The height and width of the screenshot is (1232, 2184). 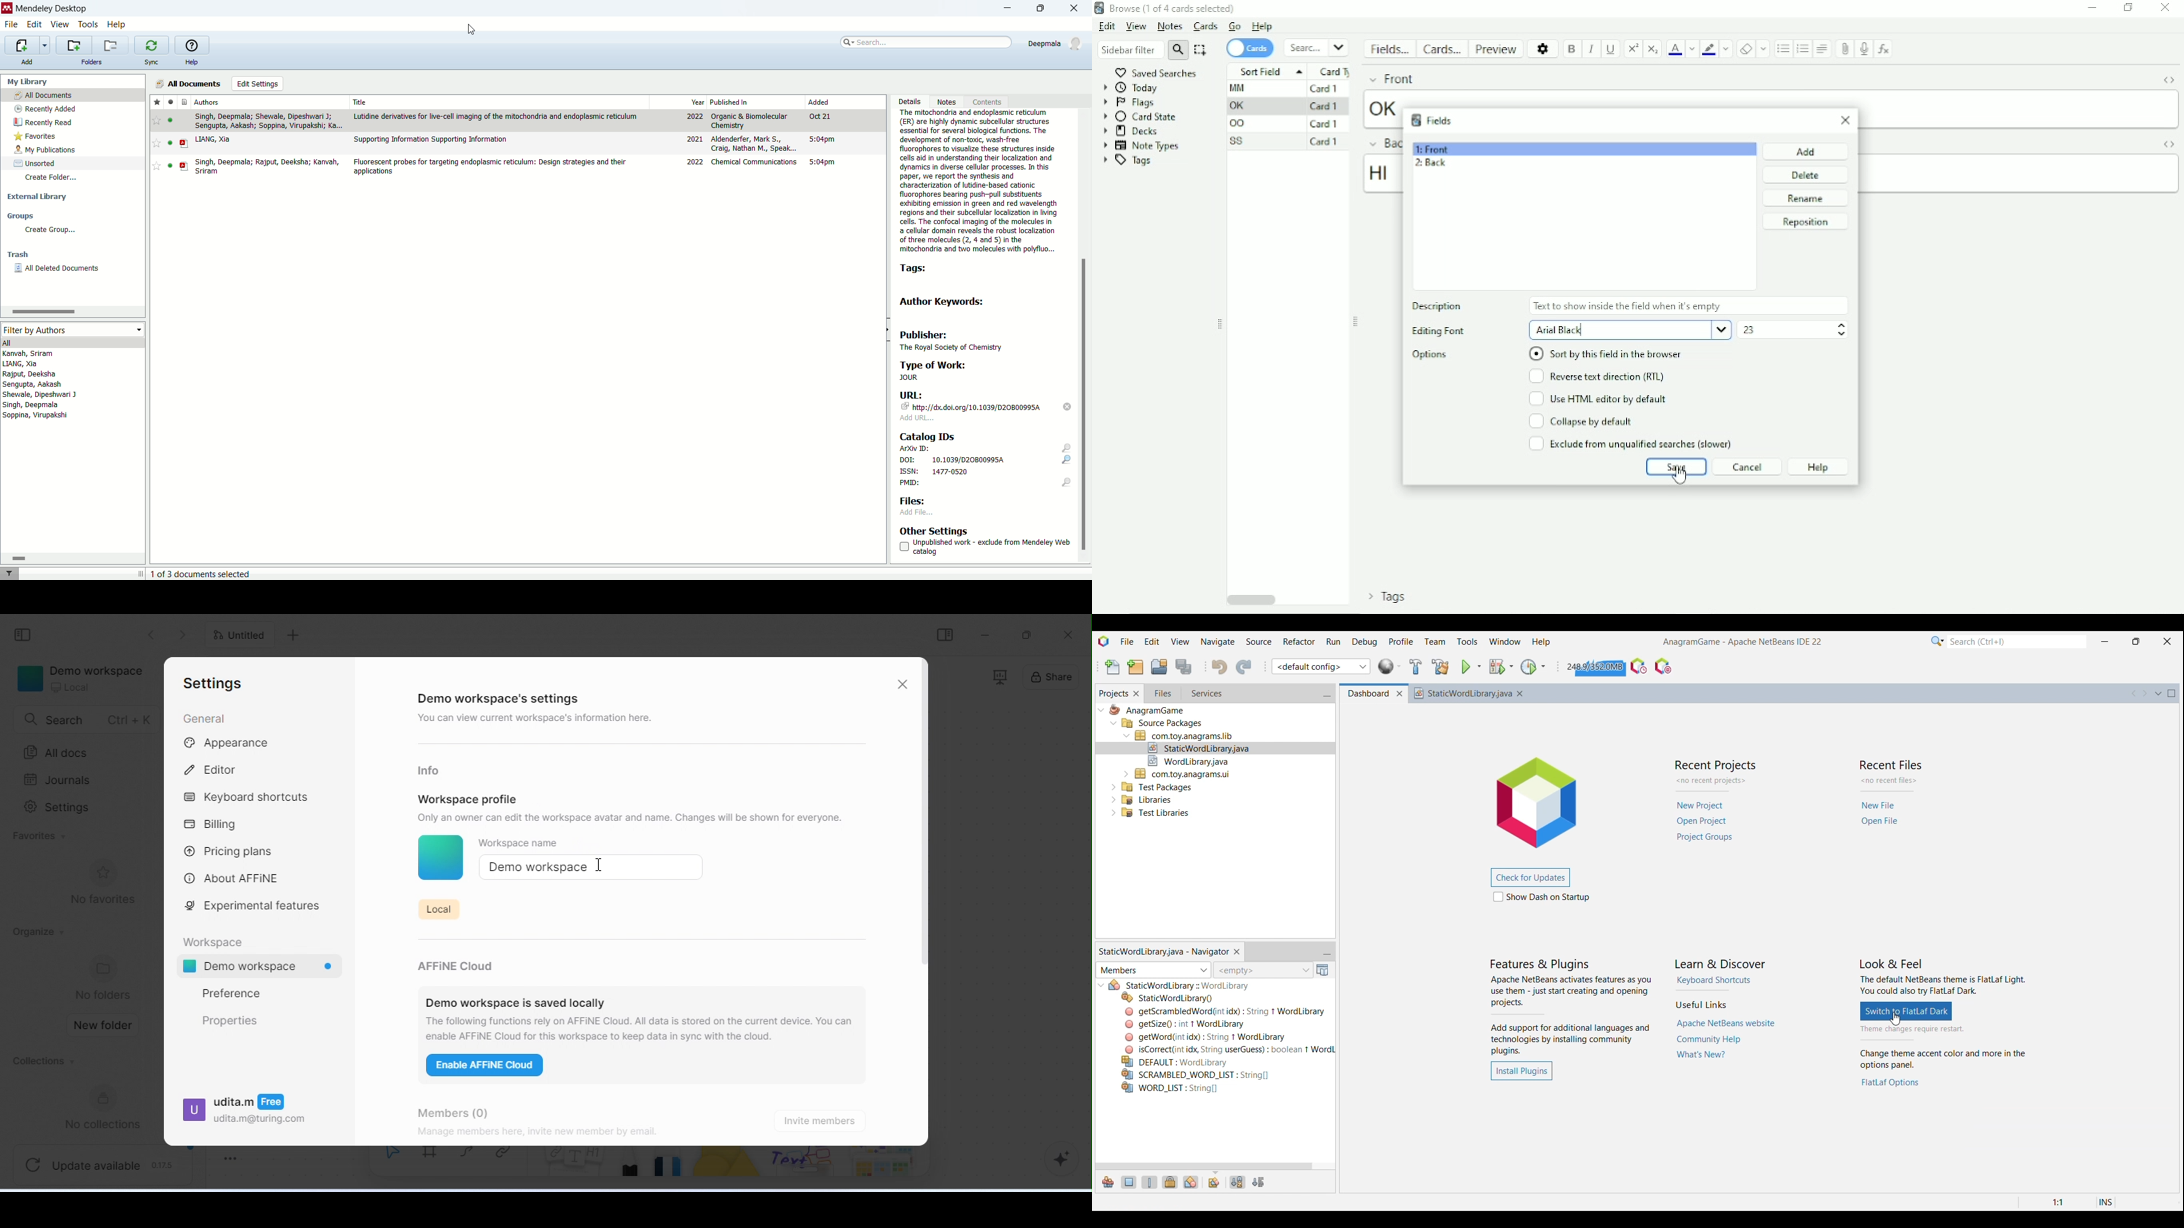 I want to click on author keywords: , so click(x=945, y=301).